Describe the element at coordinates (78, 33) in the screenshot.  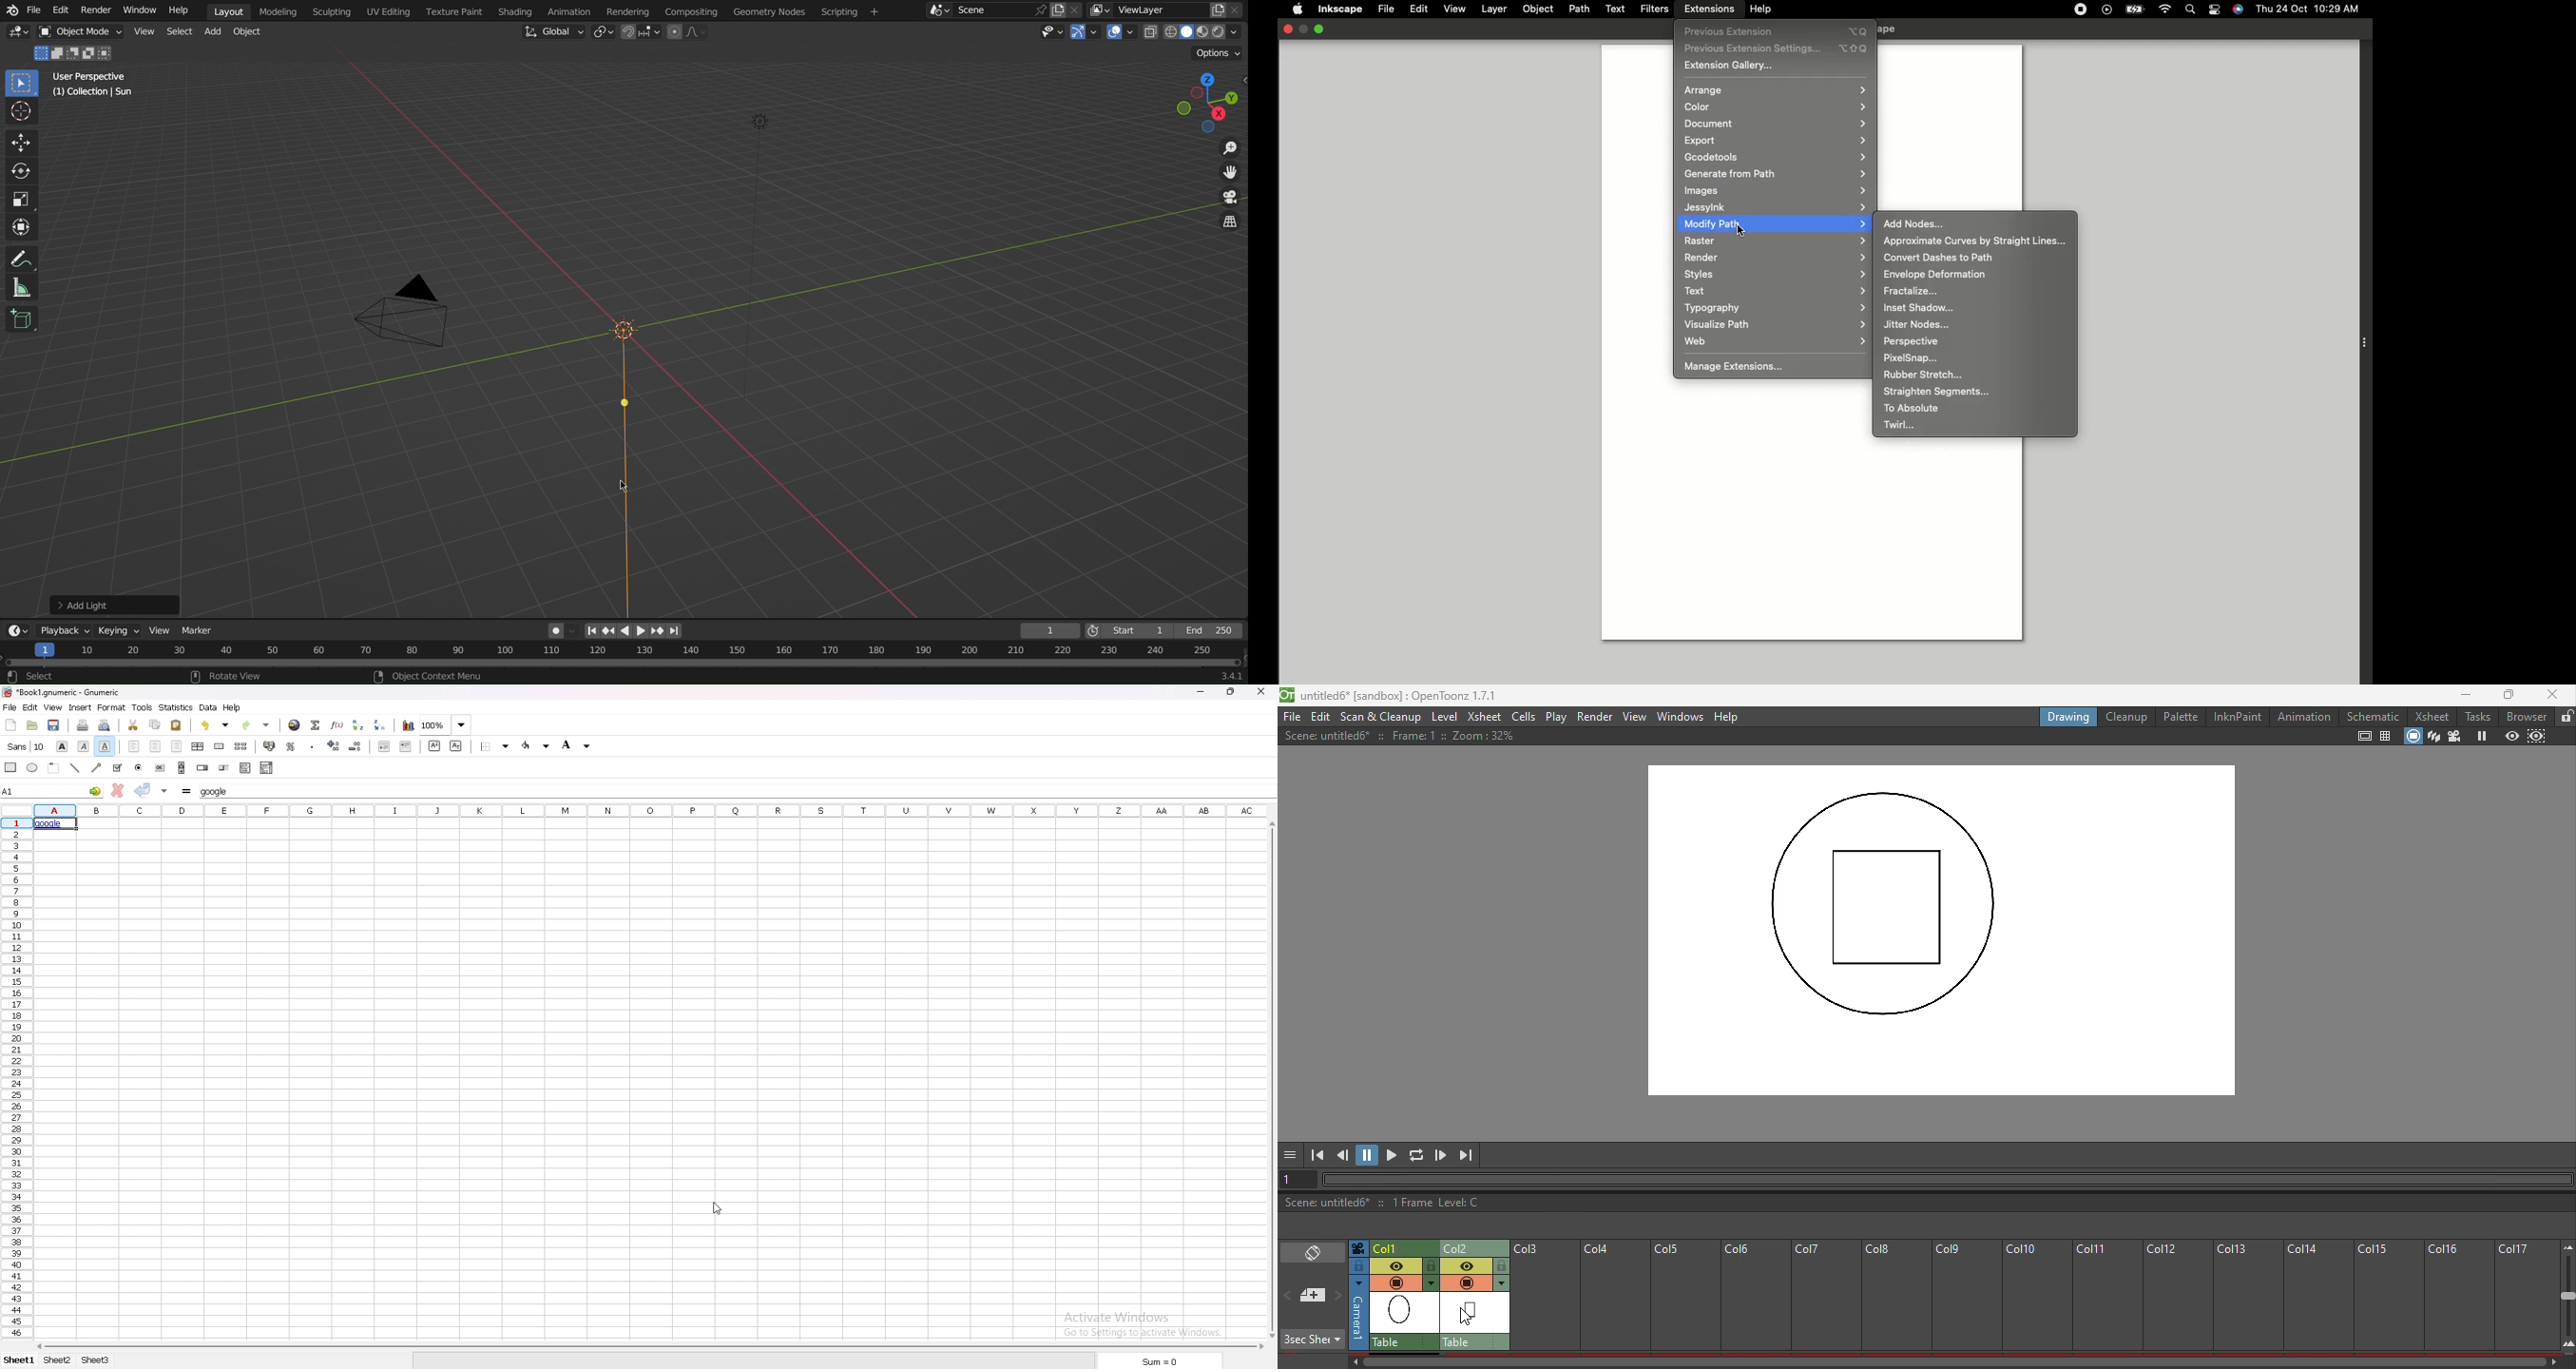
I see `Object Mode` at that location.